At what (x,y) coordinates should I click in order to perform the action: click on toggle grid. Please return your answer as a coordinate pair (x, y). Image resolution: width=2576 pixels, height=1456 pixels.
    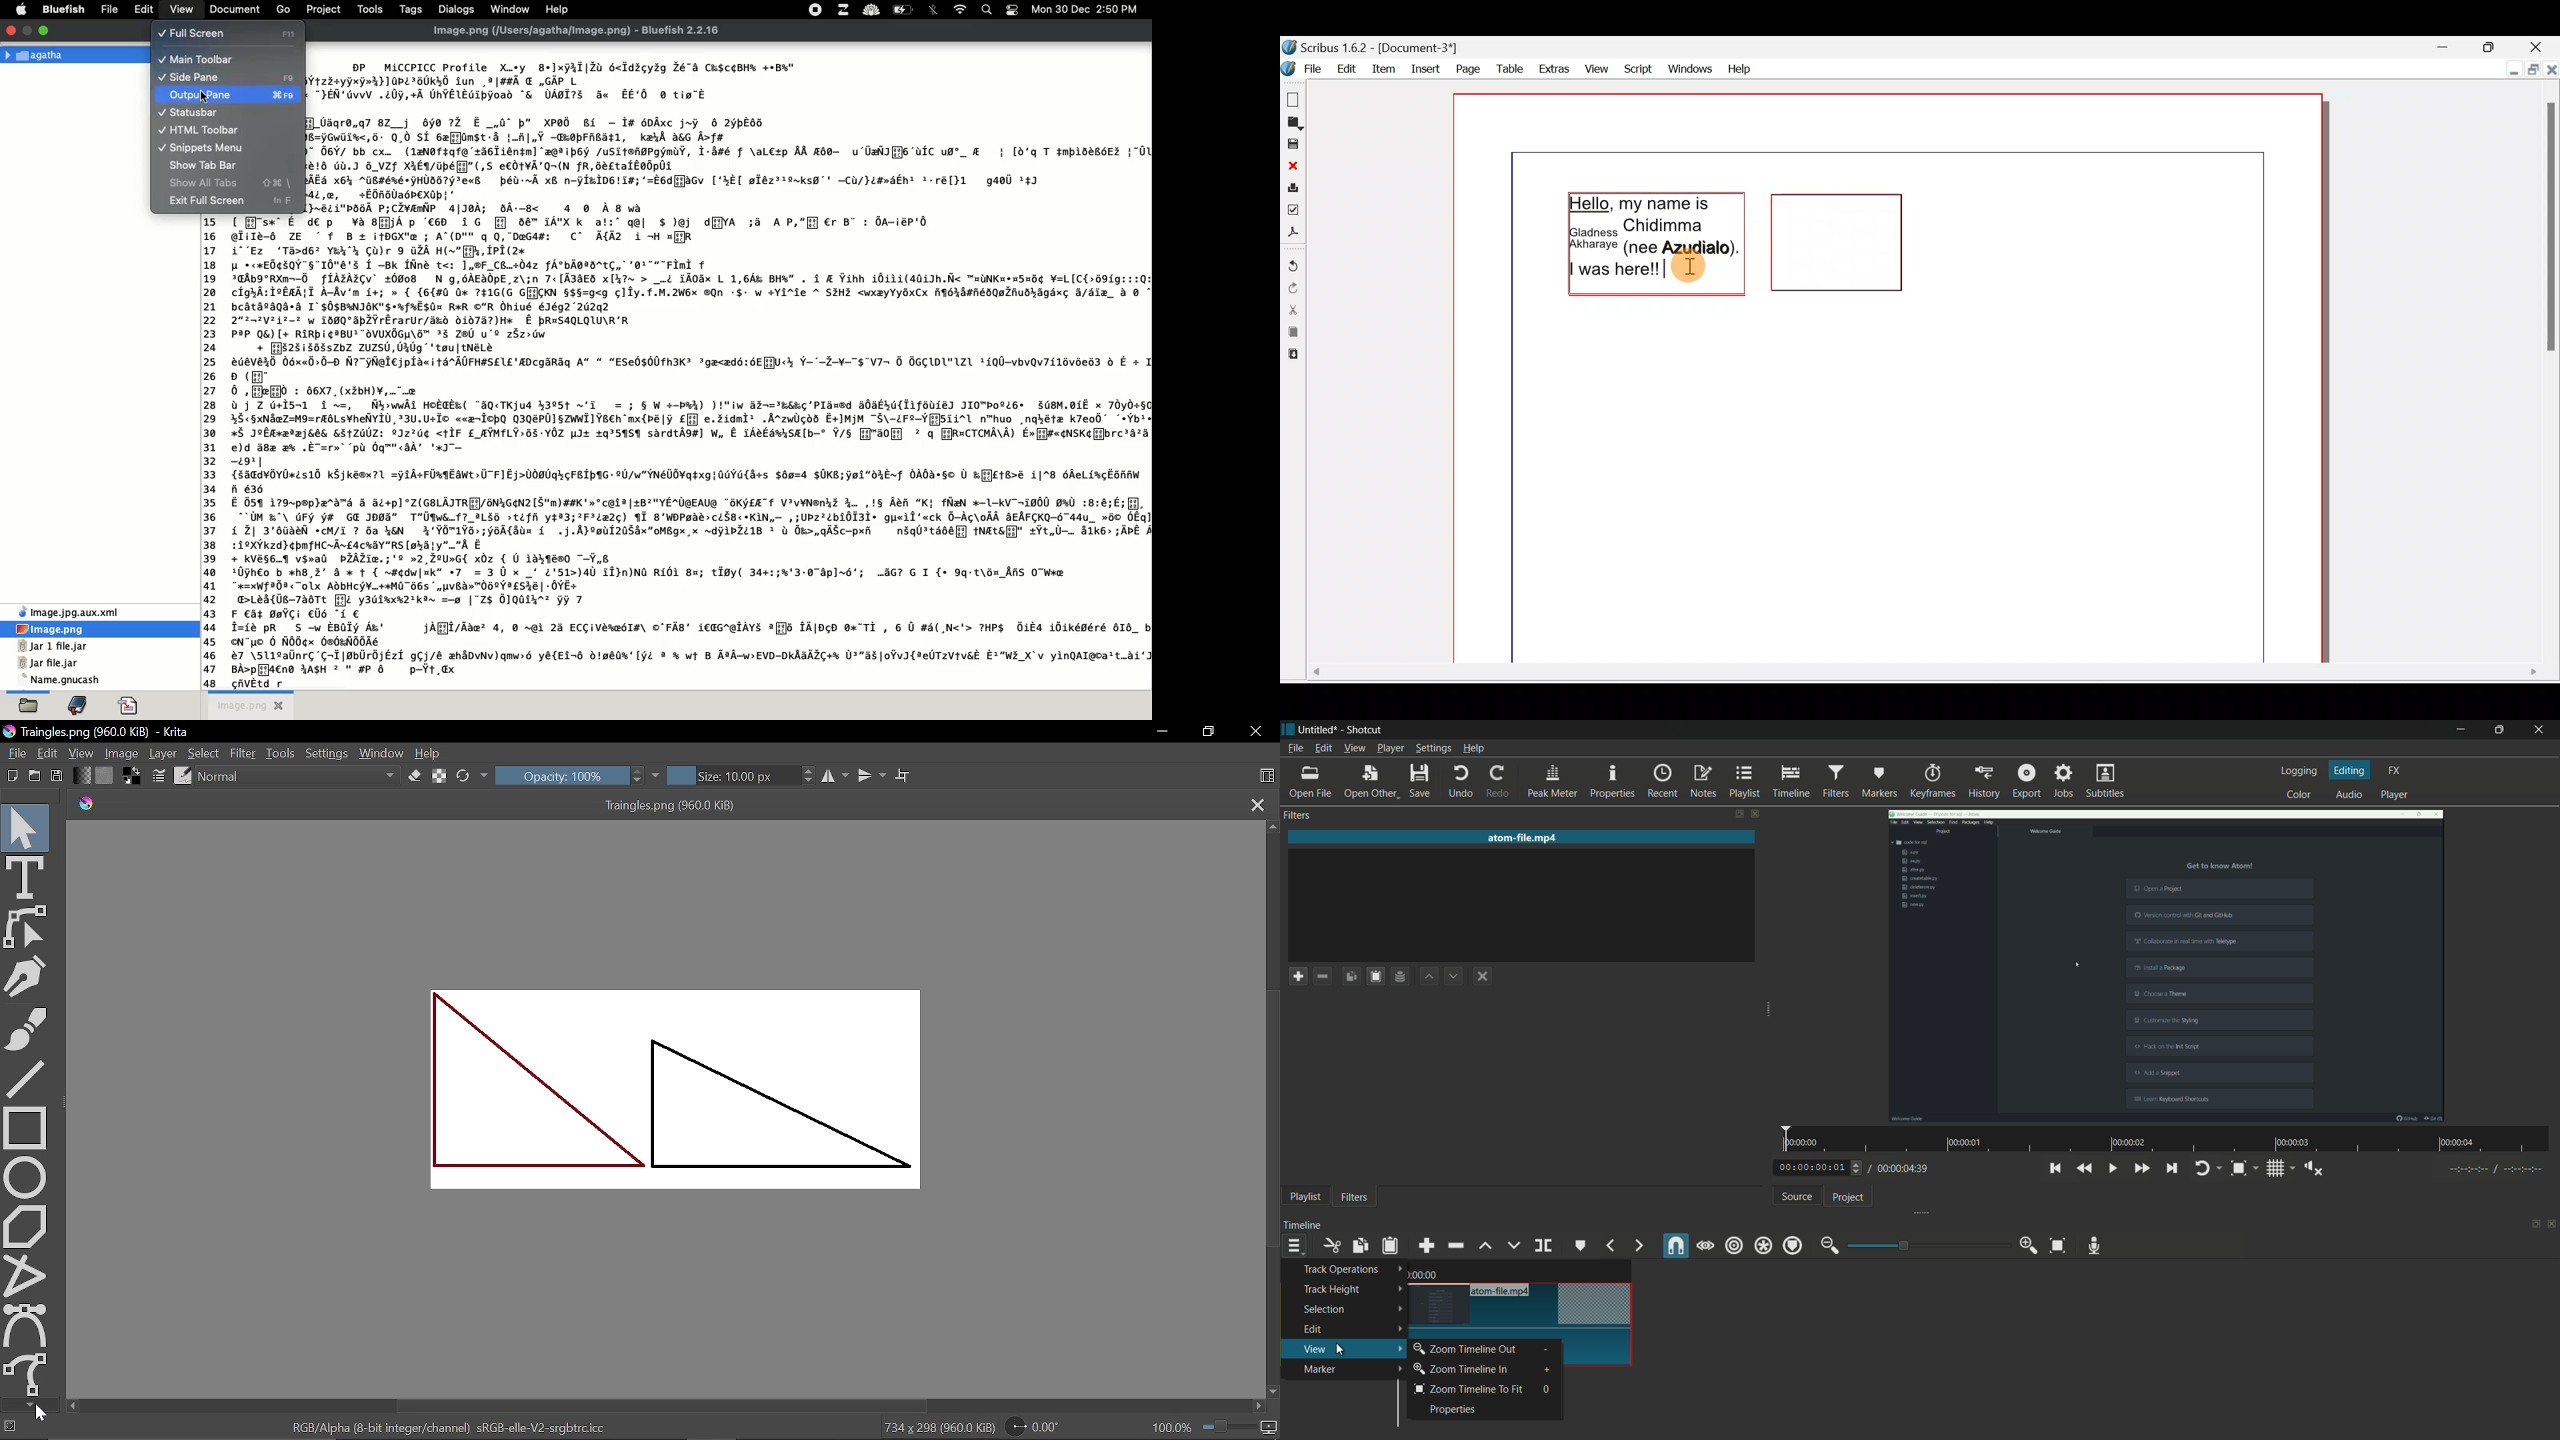
    Looking at the image, I should click on (2274, 1169).